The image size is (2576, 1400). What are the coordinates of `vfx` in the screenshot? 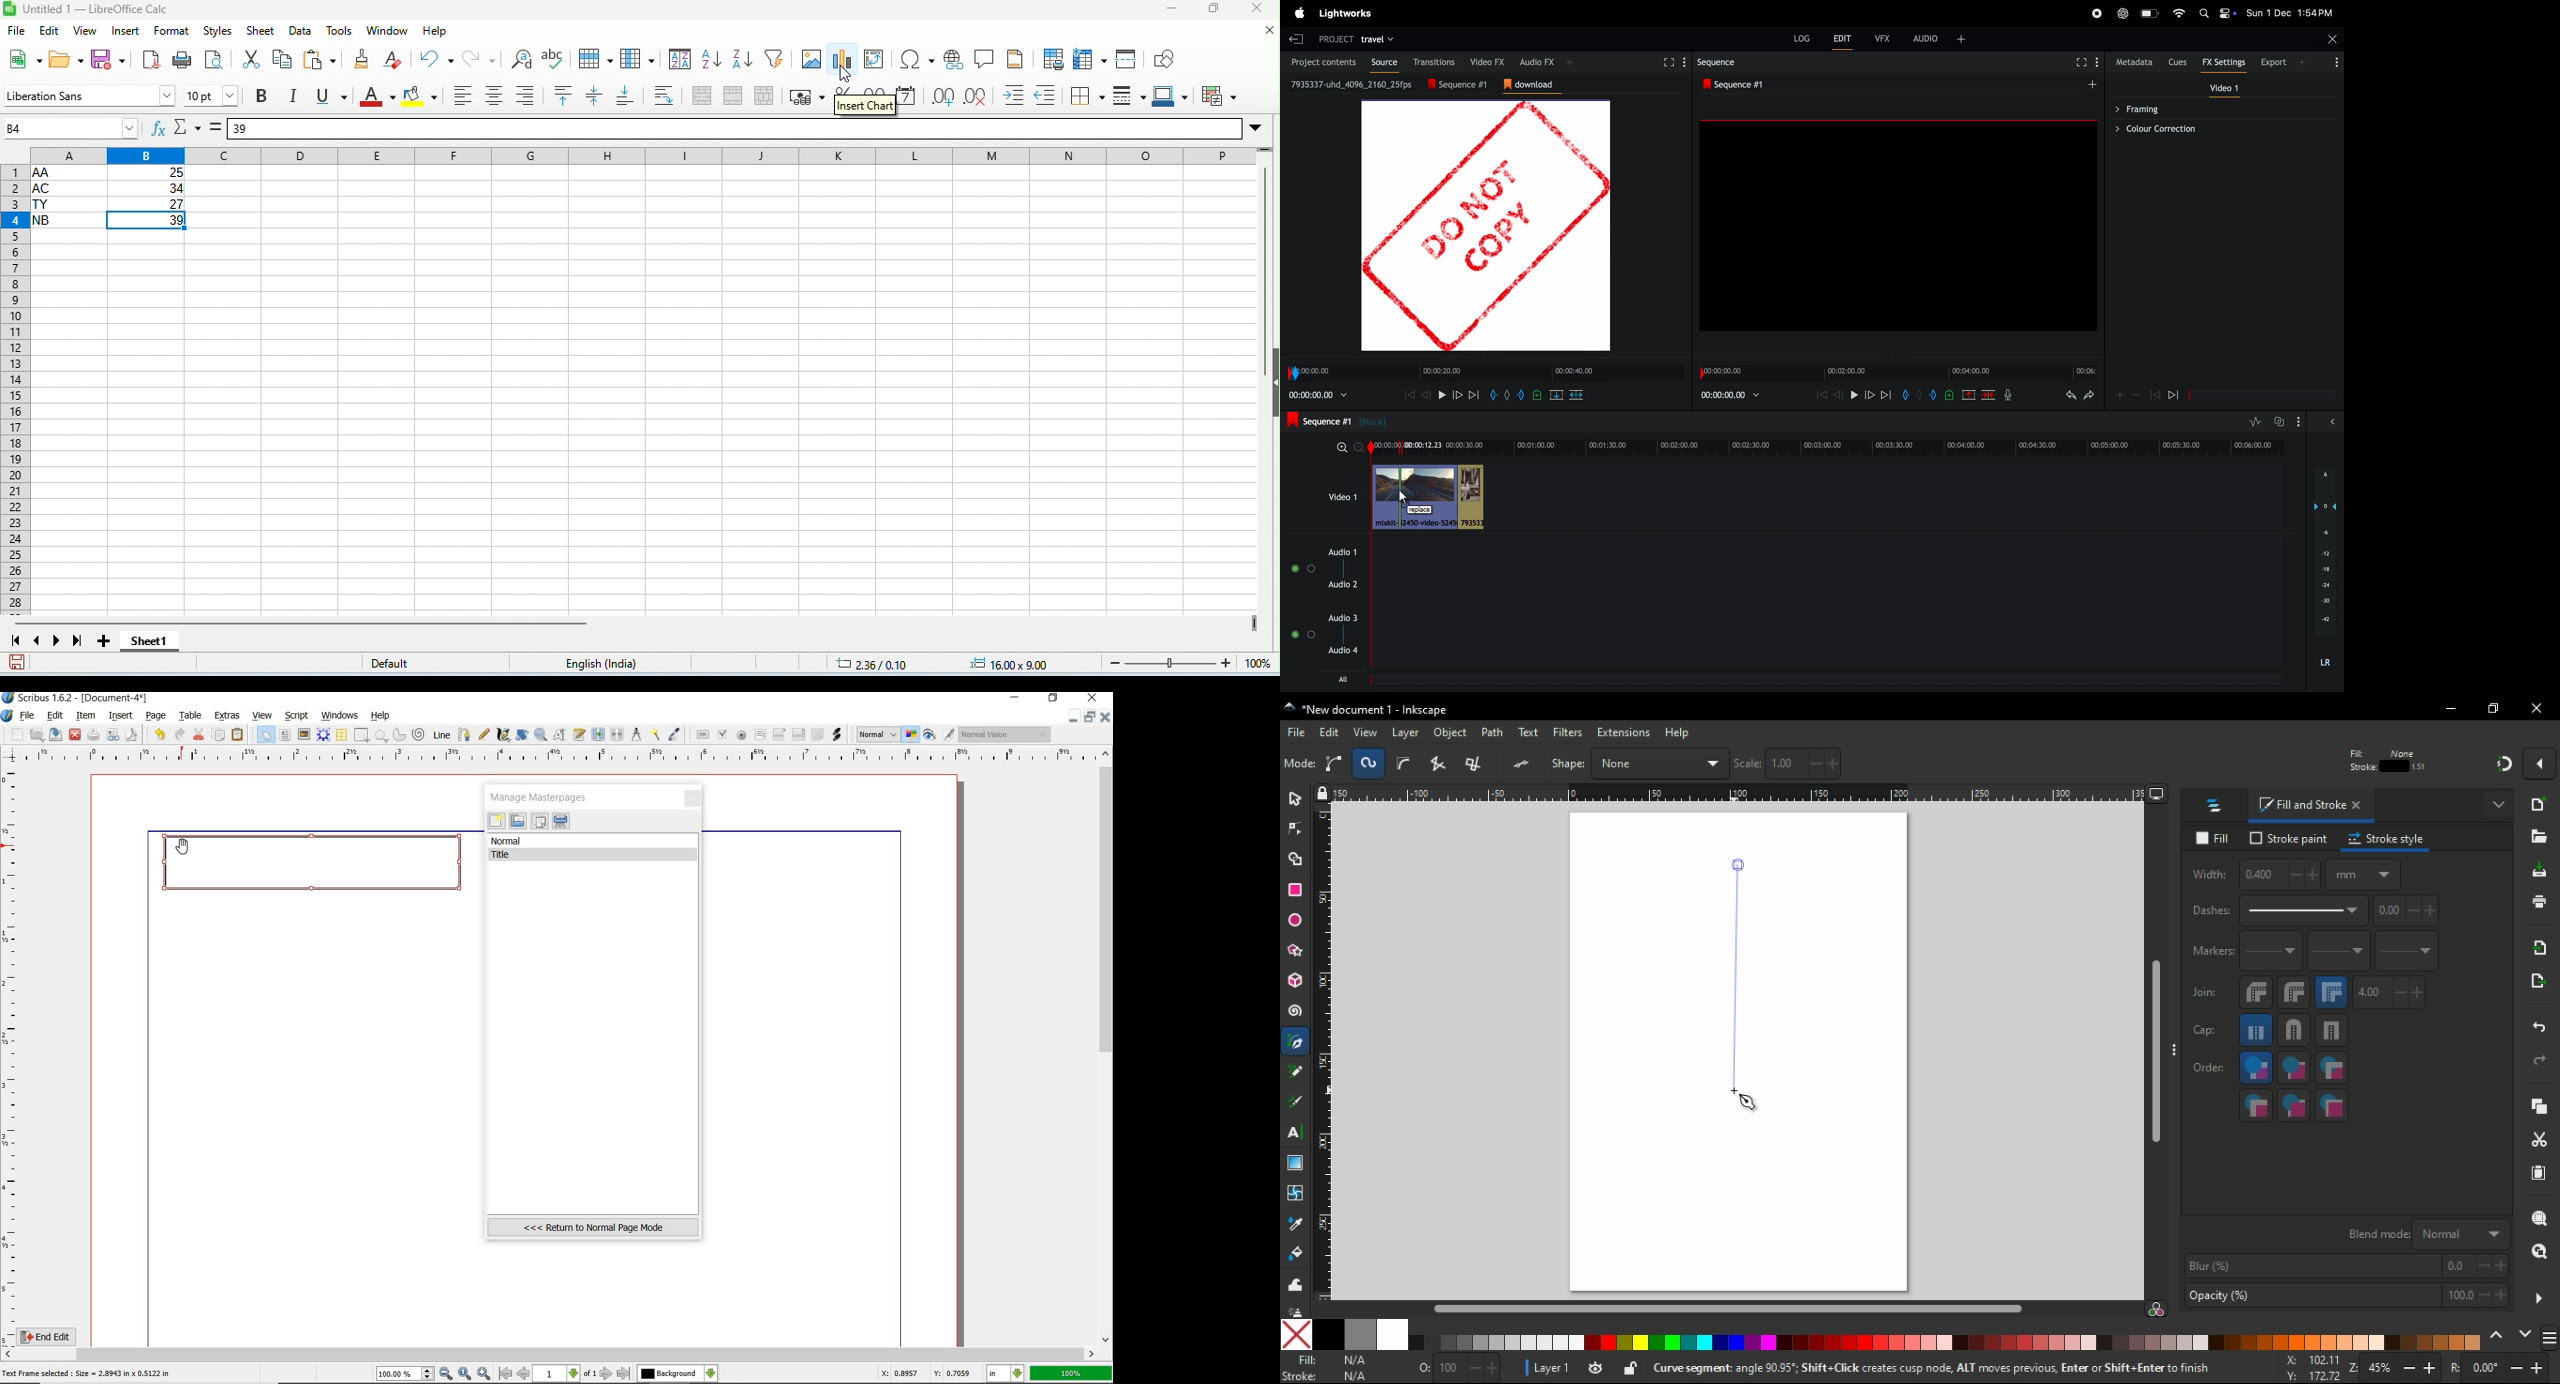 It's located at (1883, 38).